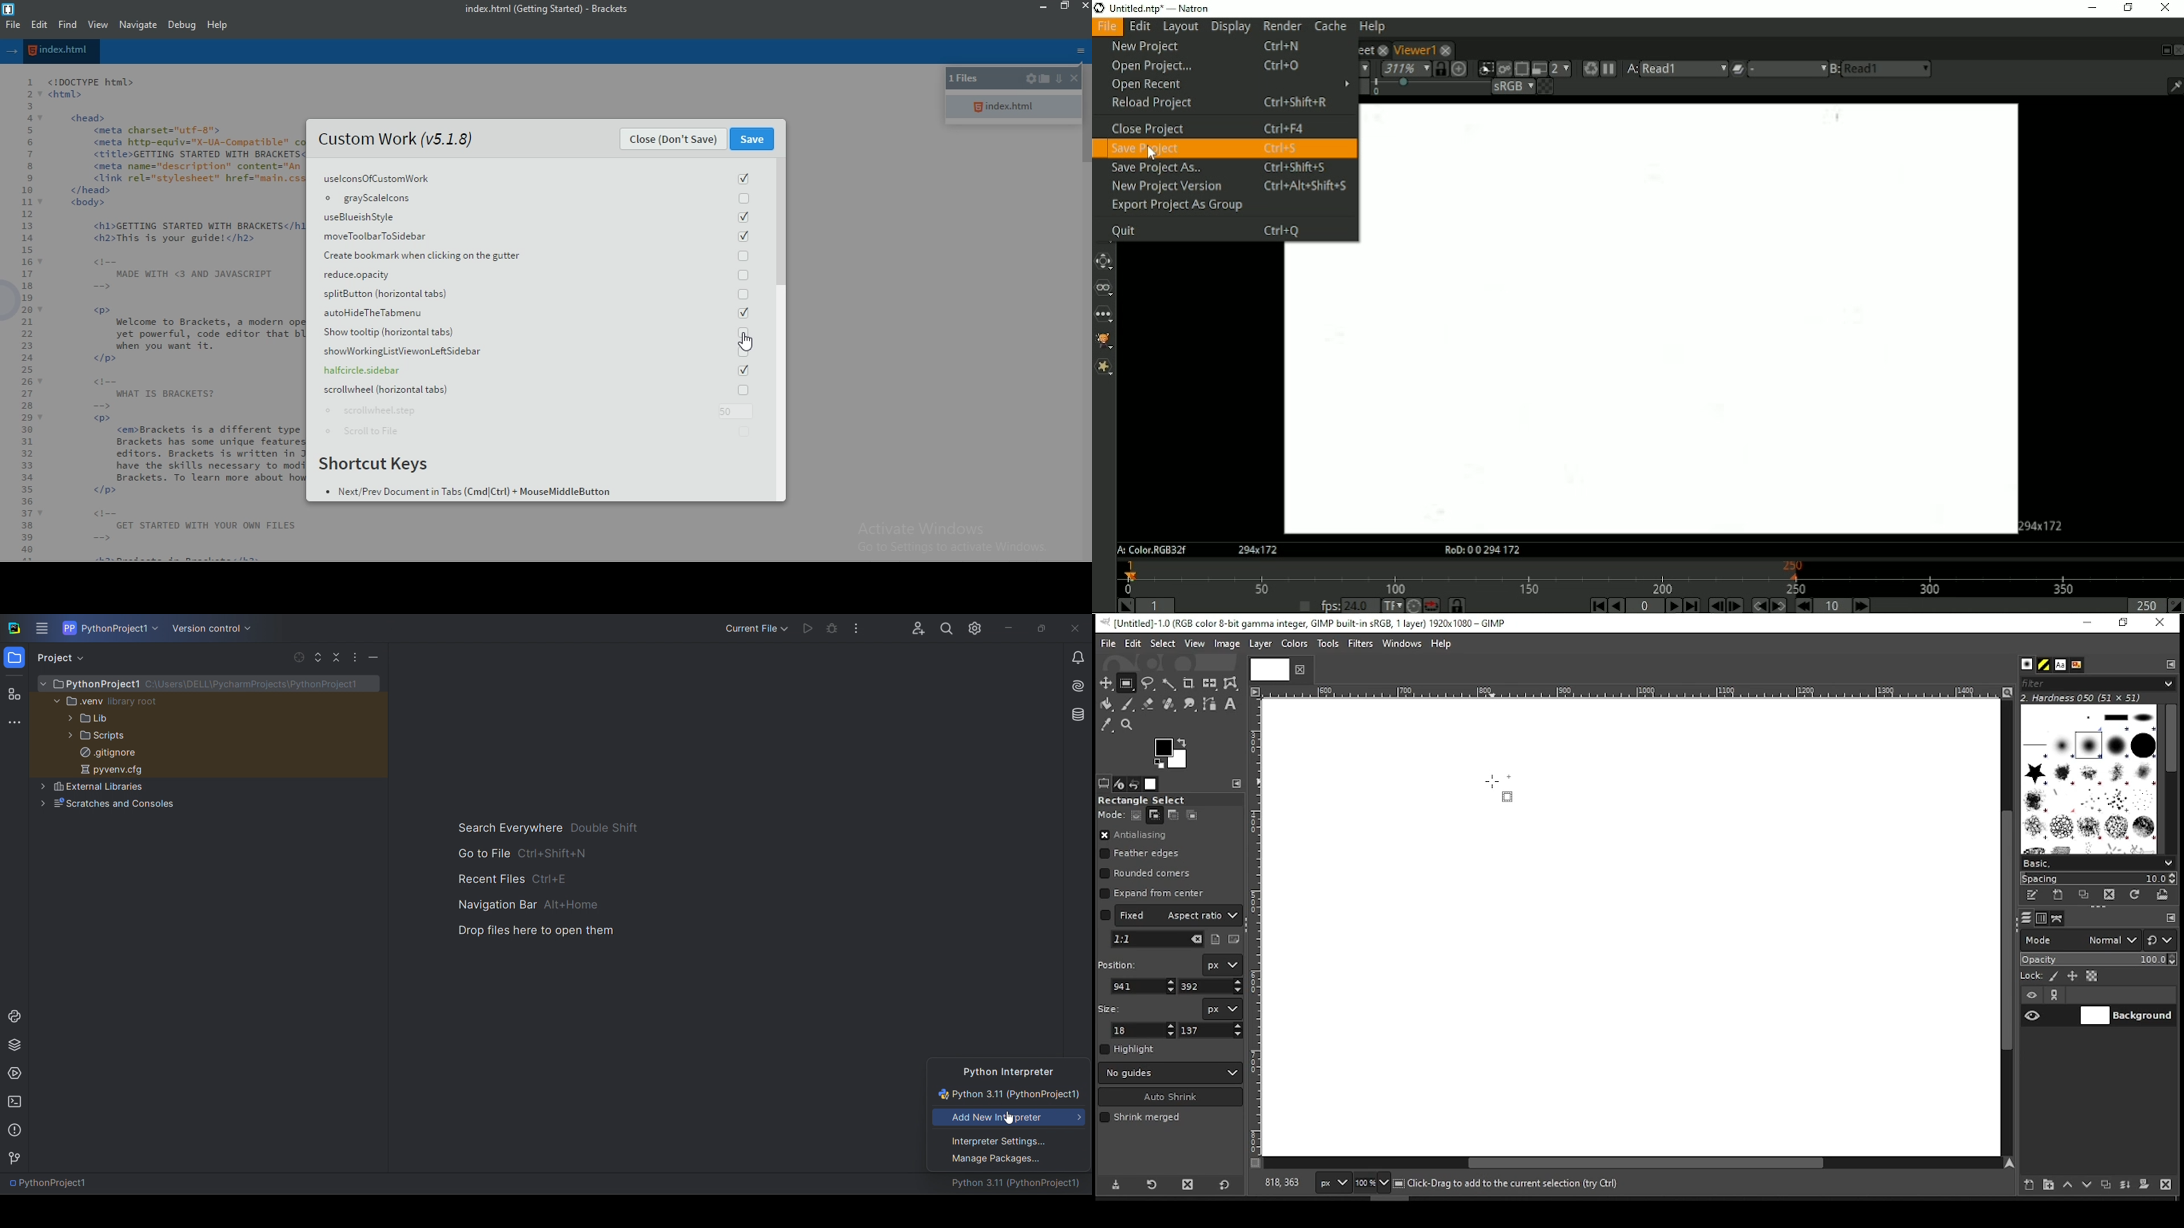 This screenshot has height=1232, width=2184. What do you see at coordinates (1111, 814) in the screenshot?
I see `move:` at bounding box center [1111, 814].